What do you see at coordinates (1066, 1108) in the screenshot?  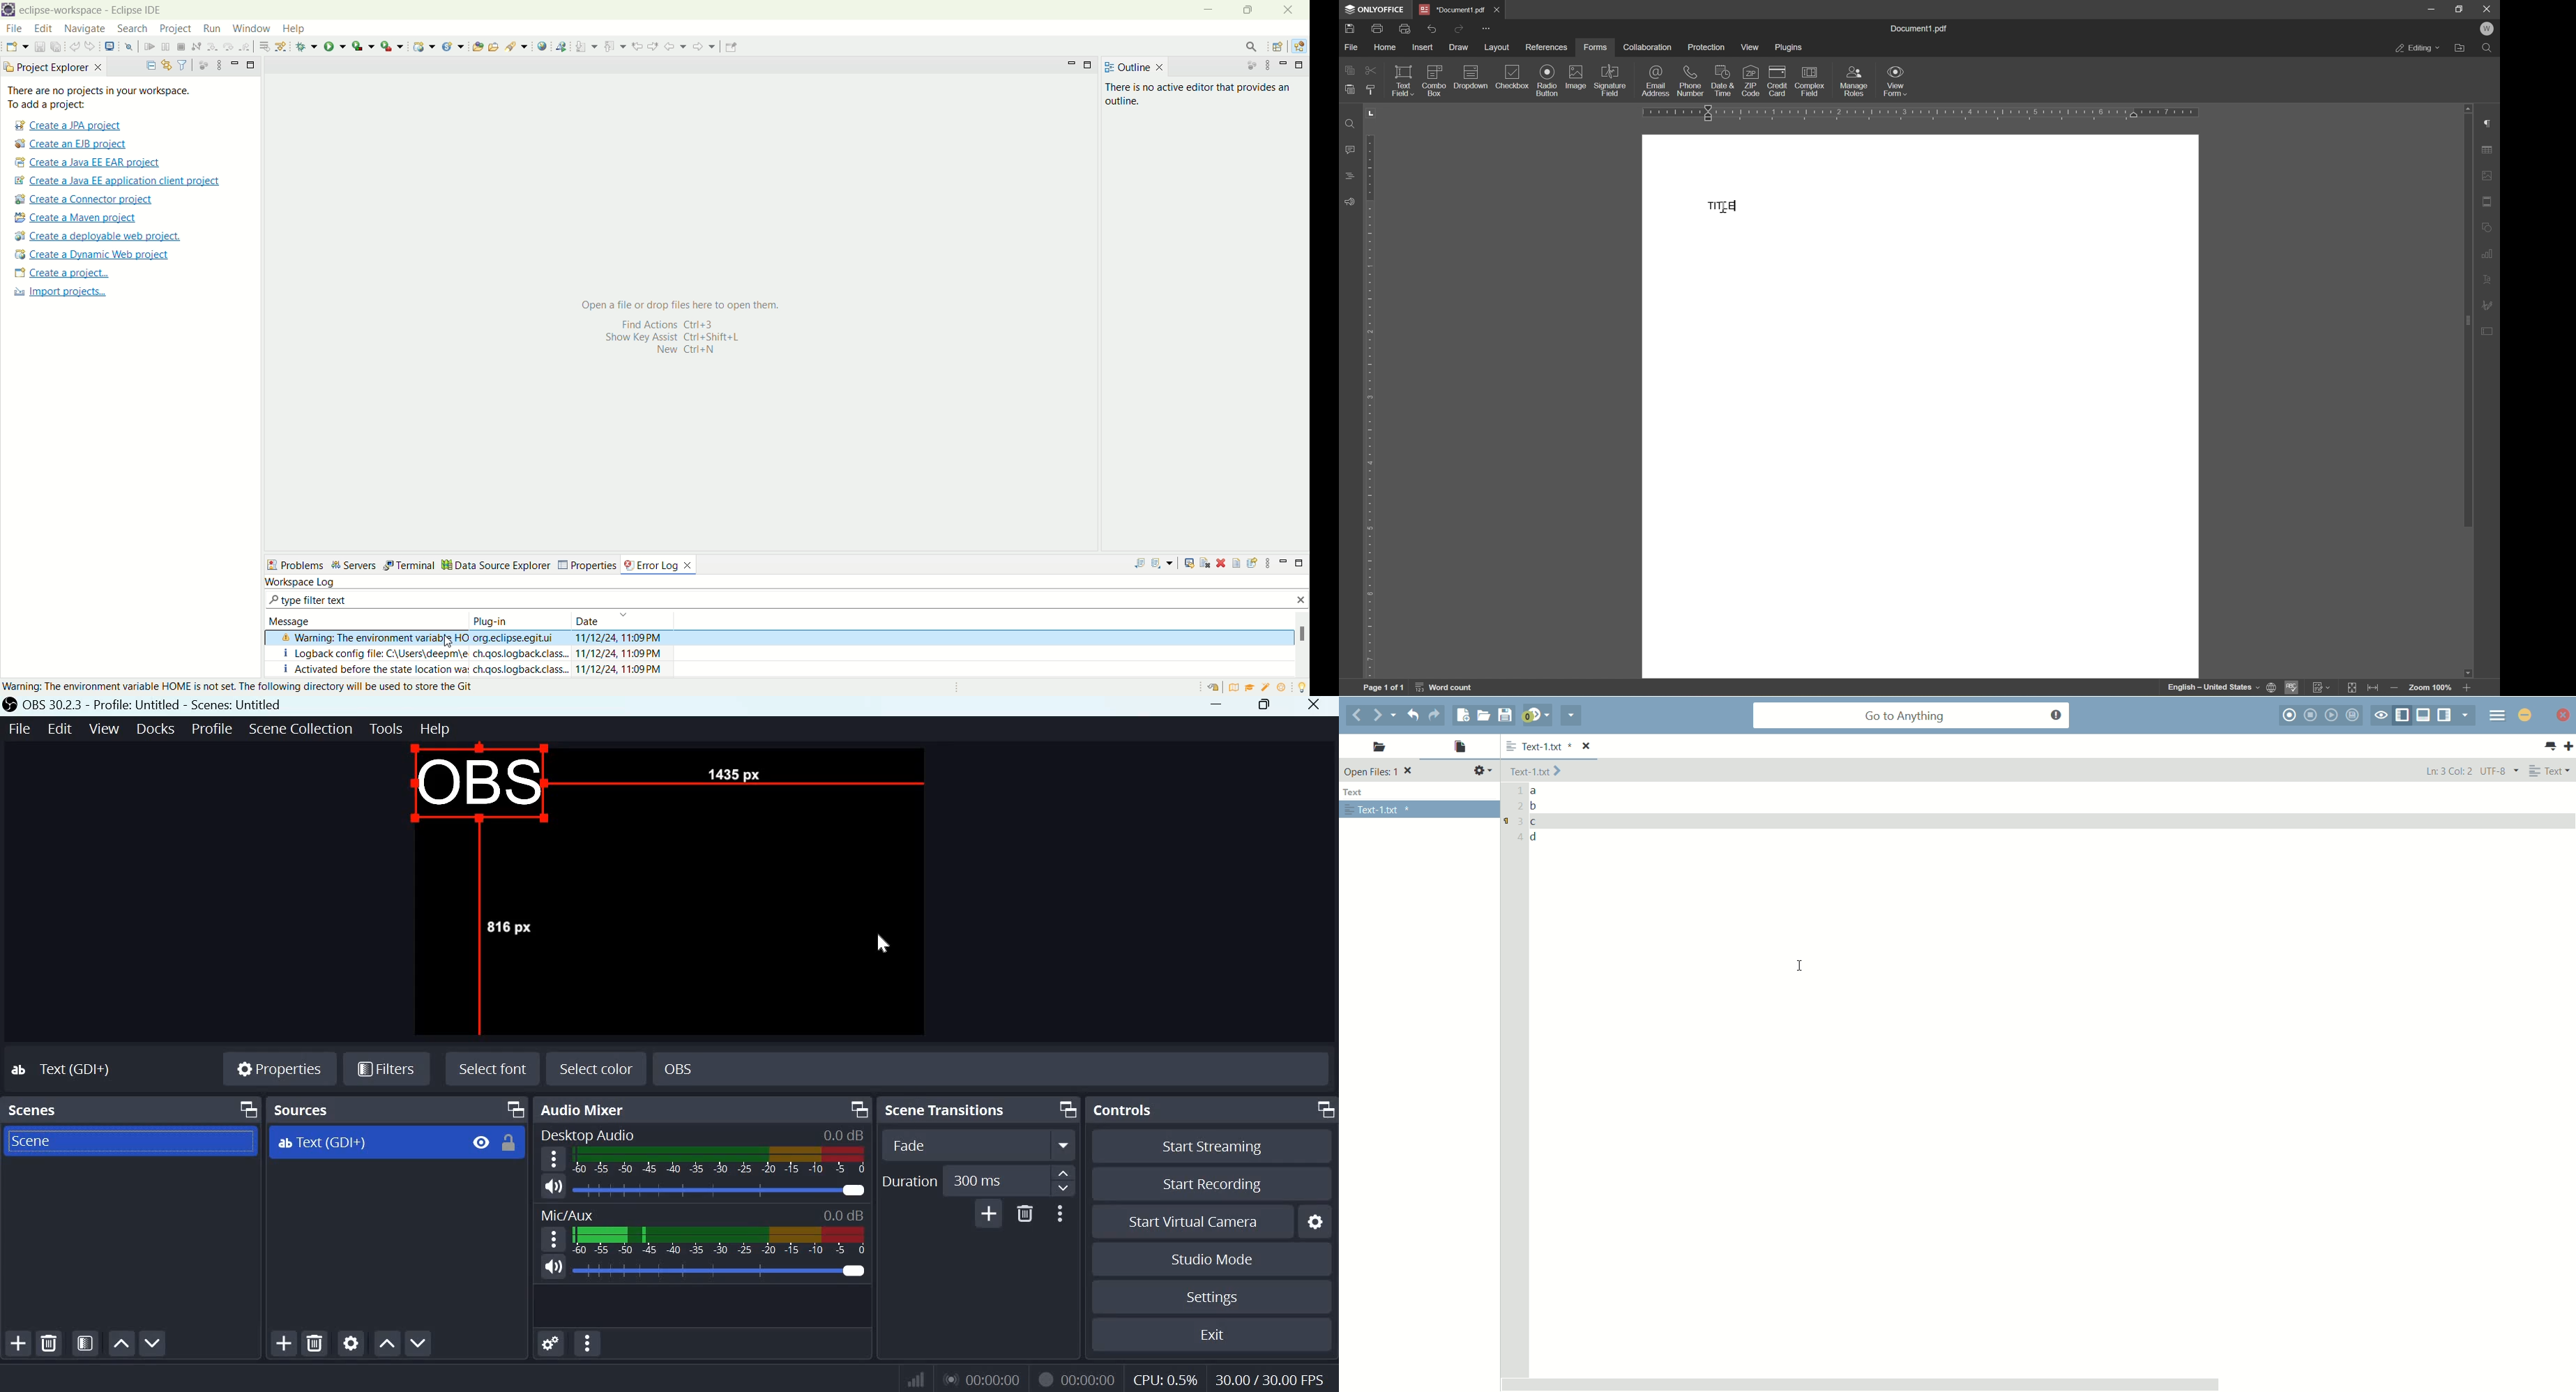 I see ` Dock Options icon` at bounding box center [1066, 1108].